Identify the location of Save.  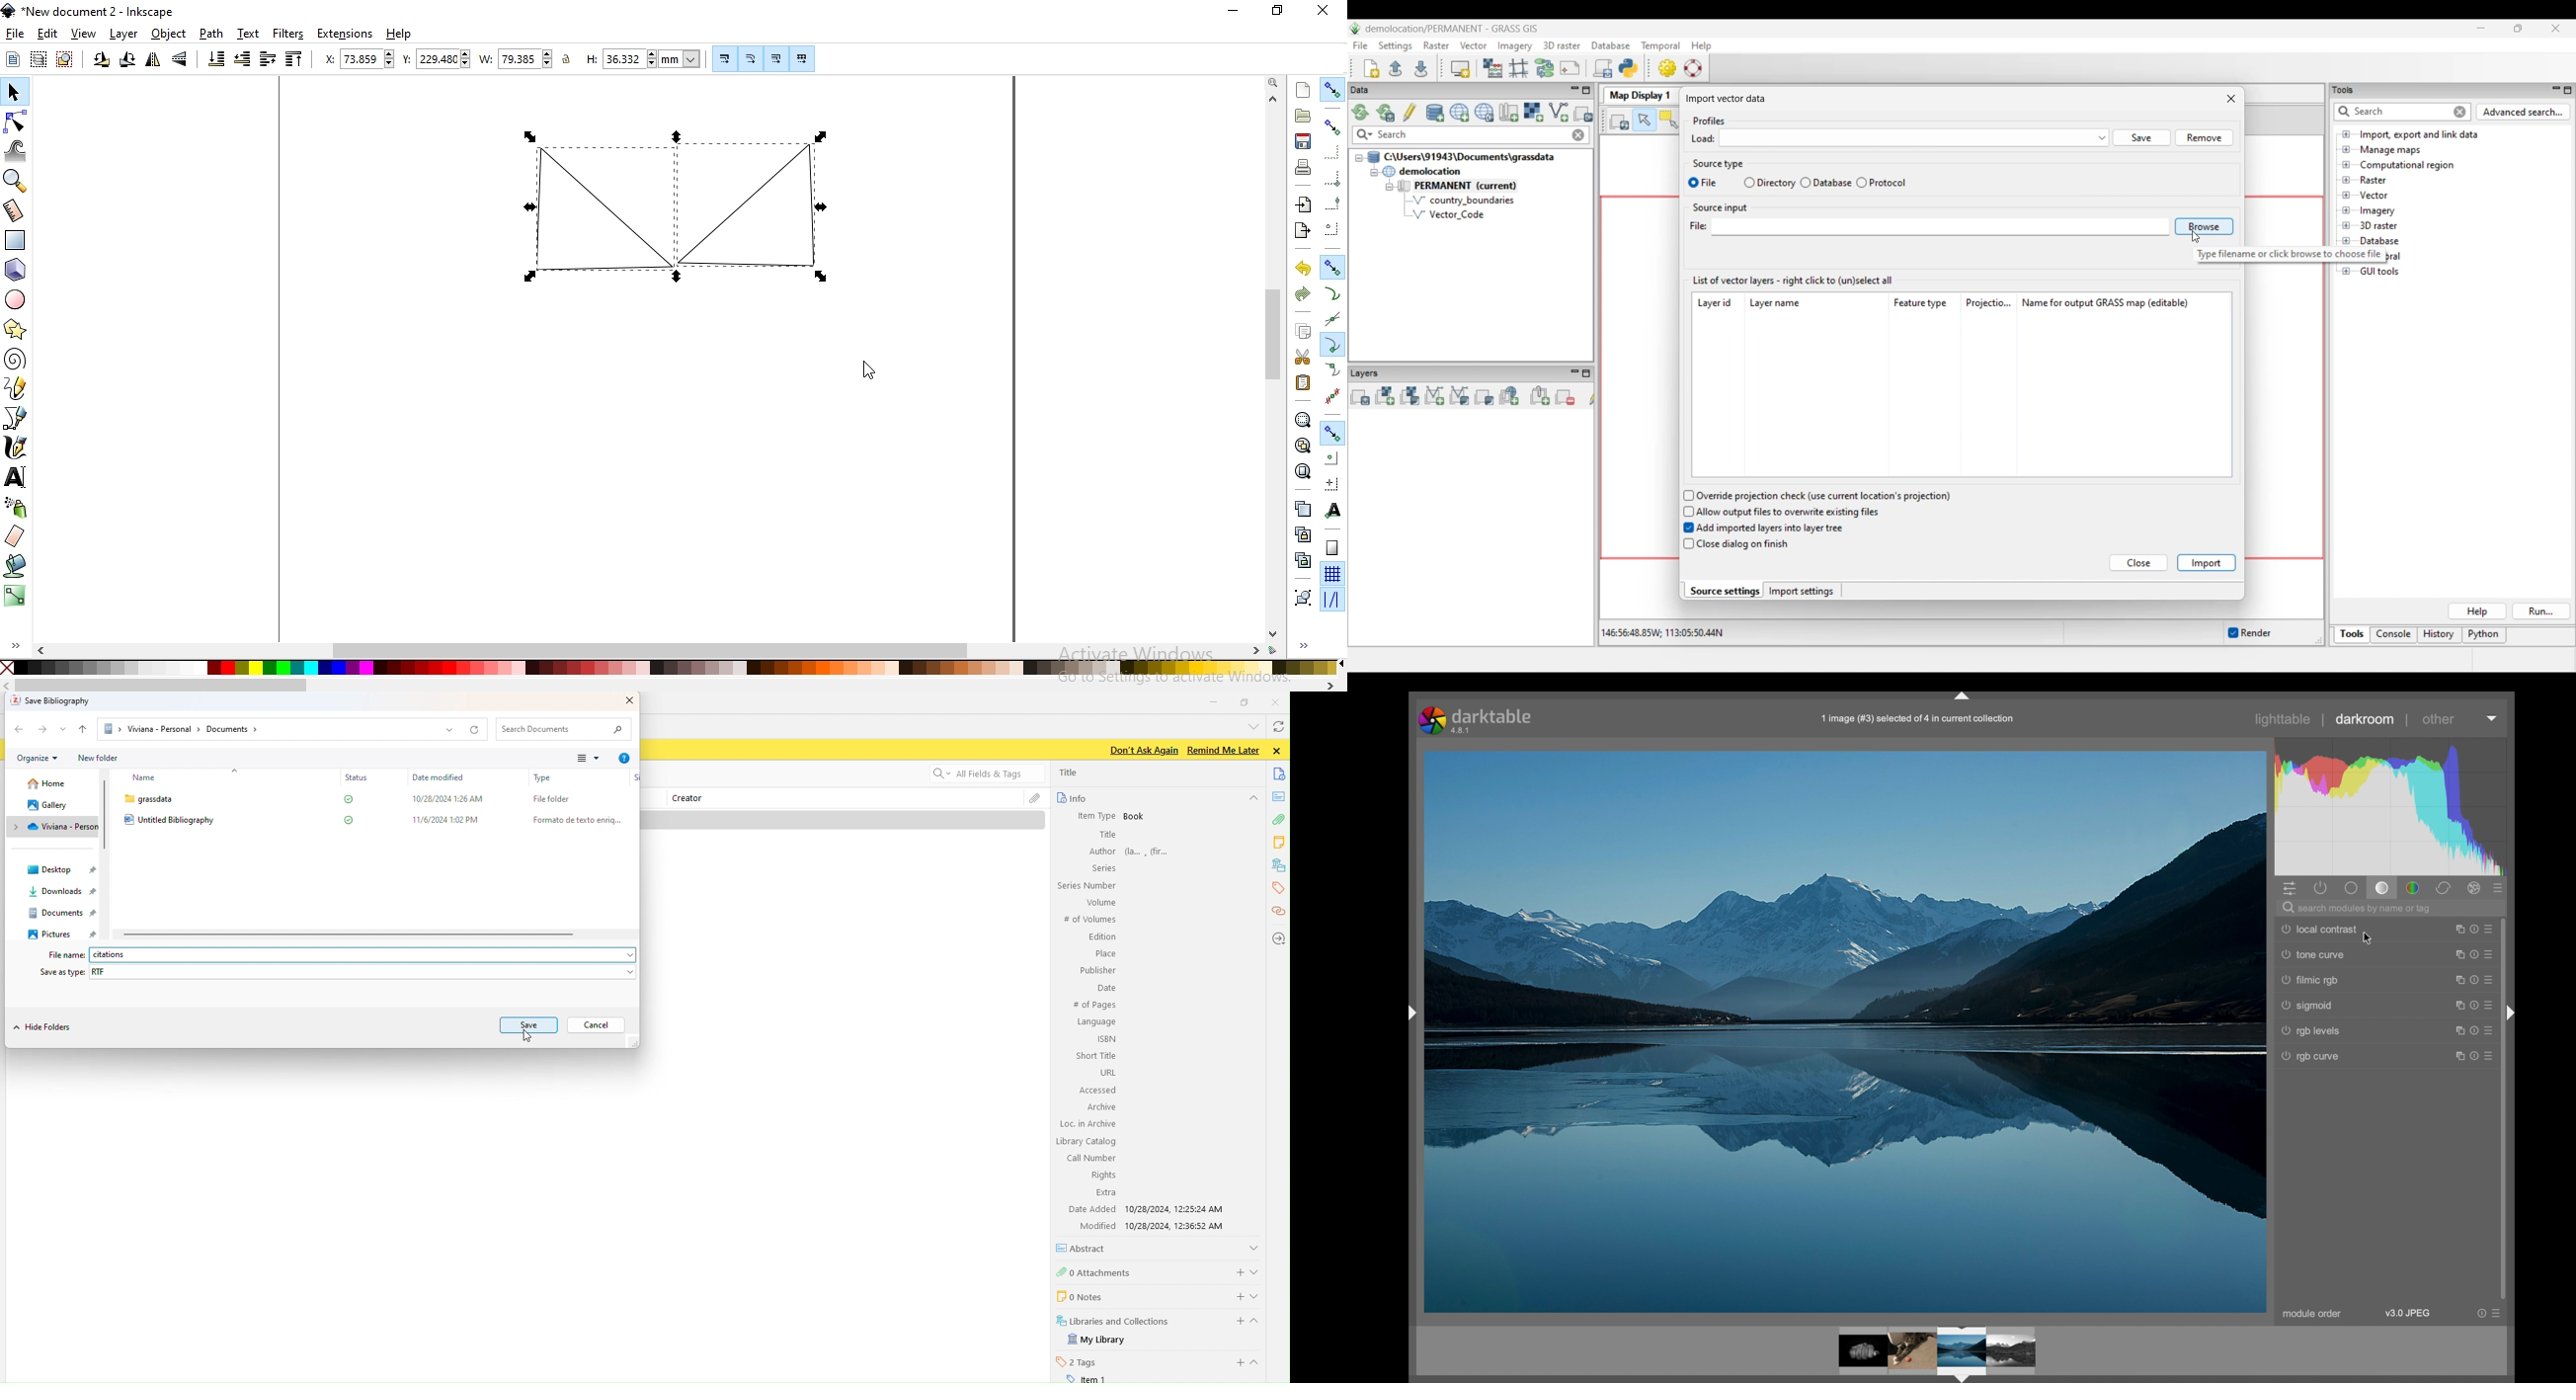
(531, 1025).